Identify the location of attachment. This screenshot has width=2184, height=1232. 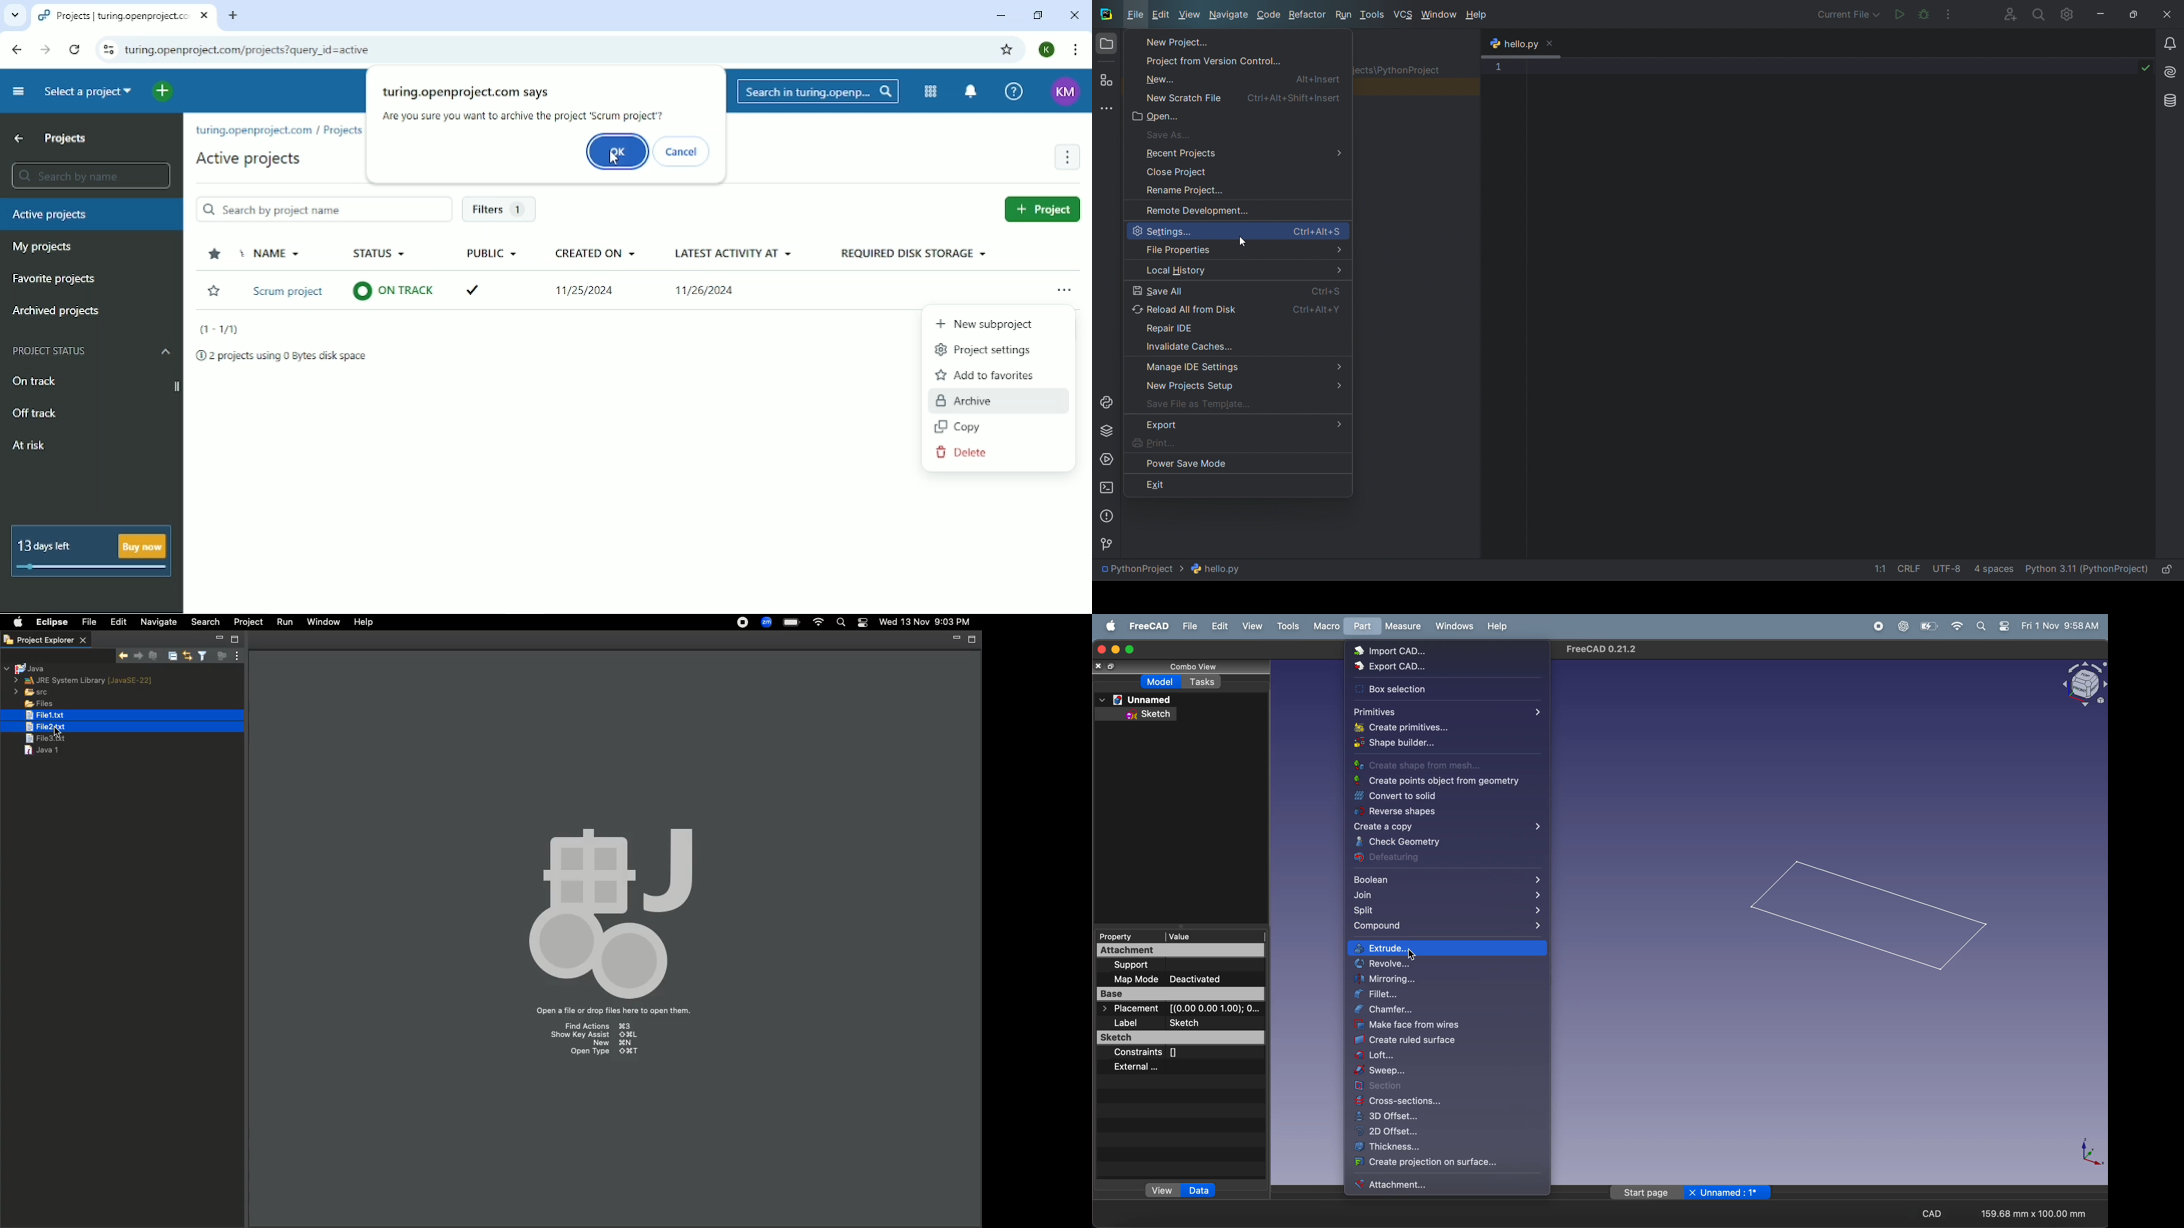
(1147, 952).